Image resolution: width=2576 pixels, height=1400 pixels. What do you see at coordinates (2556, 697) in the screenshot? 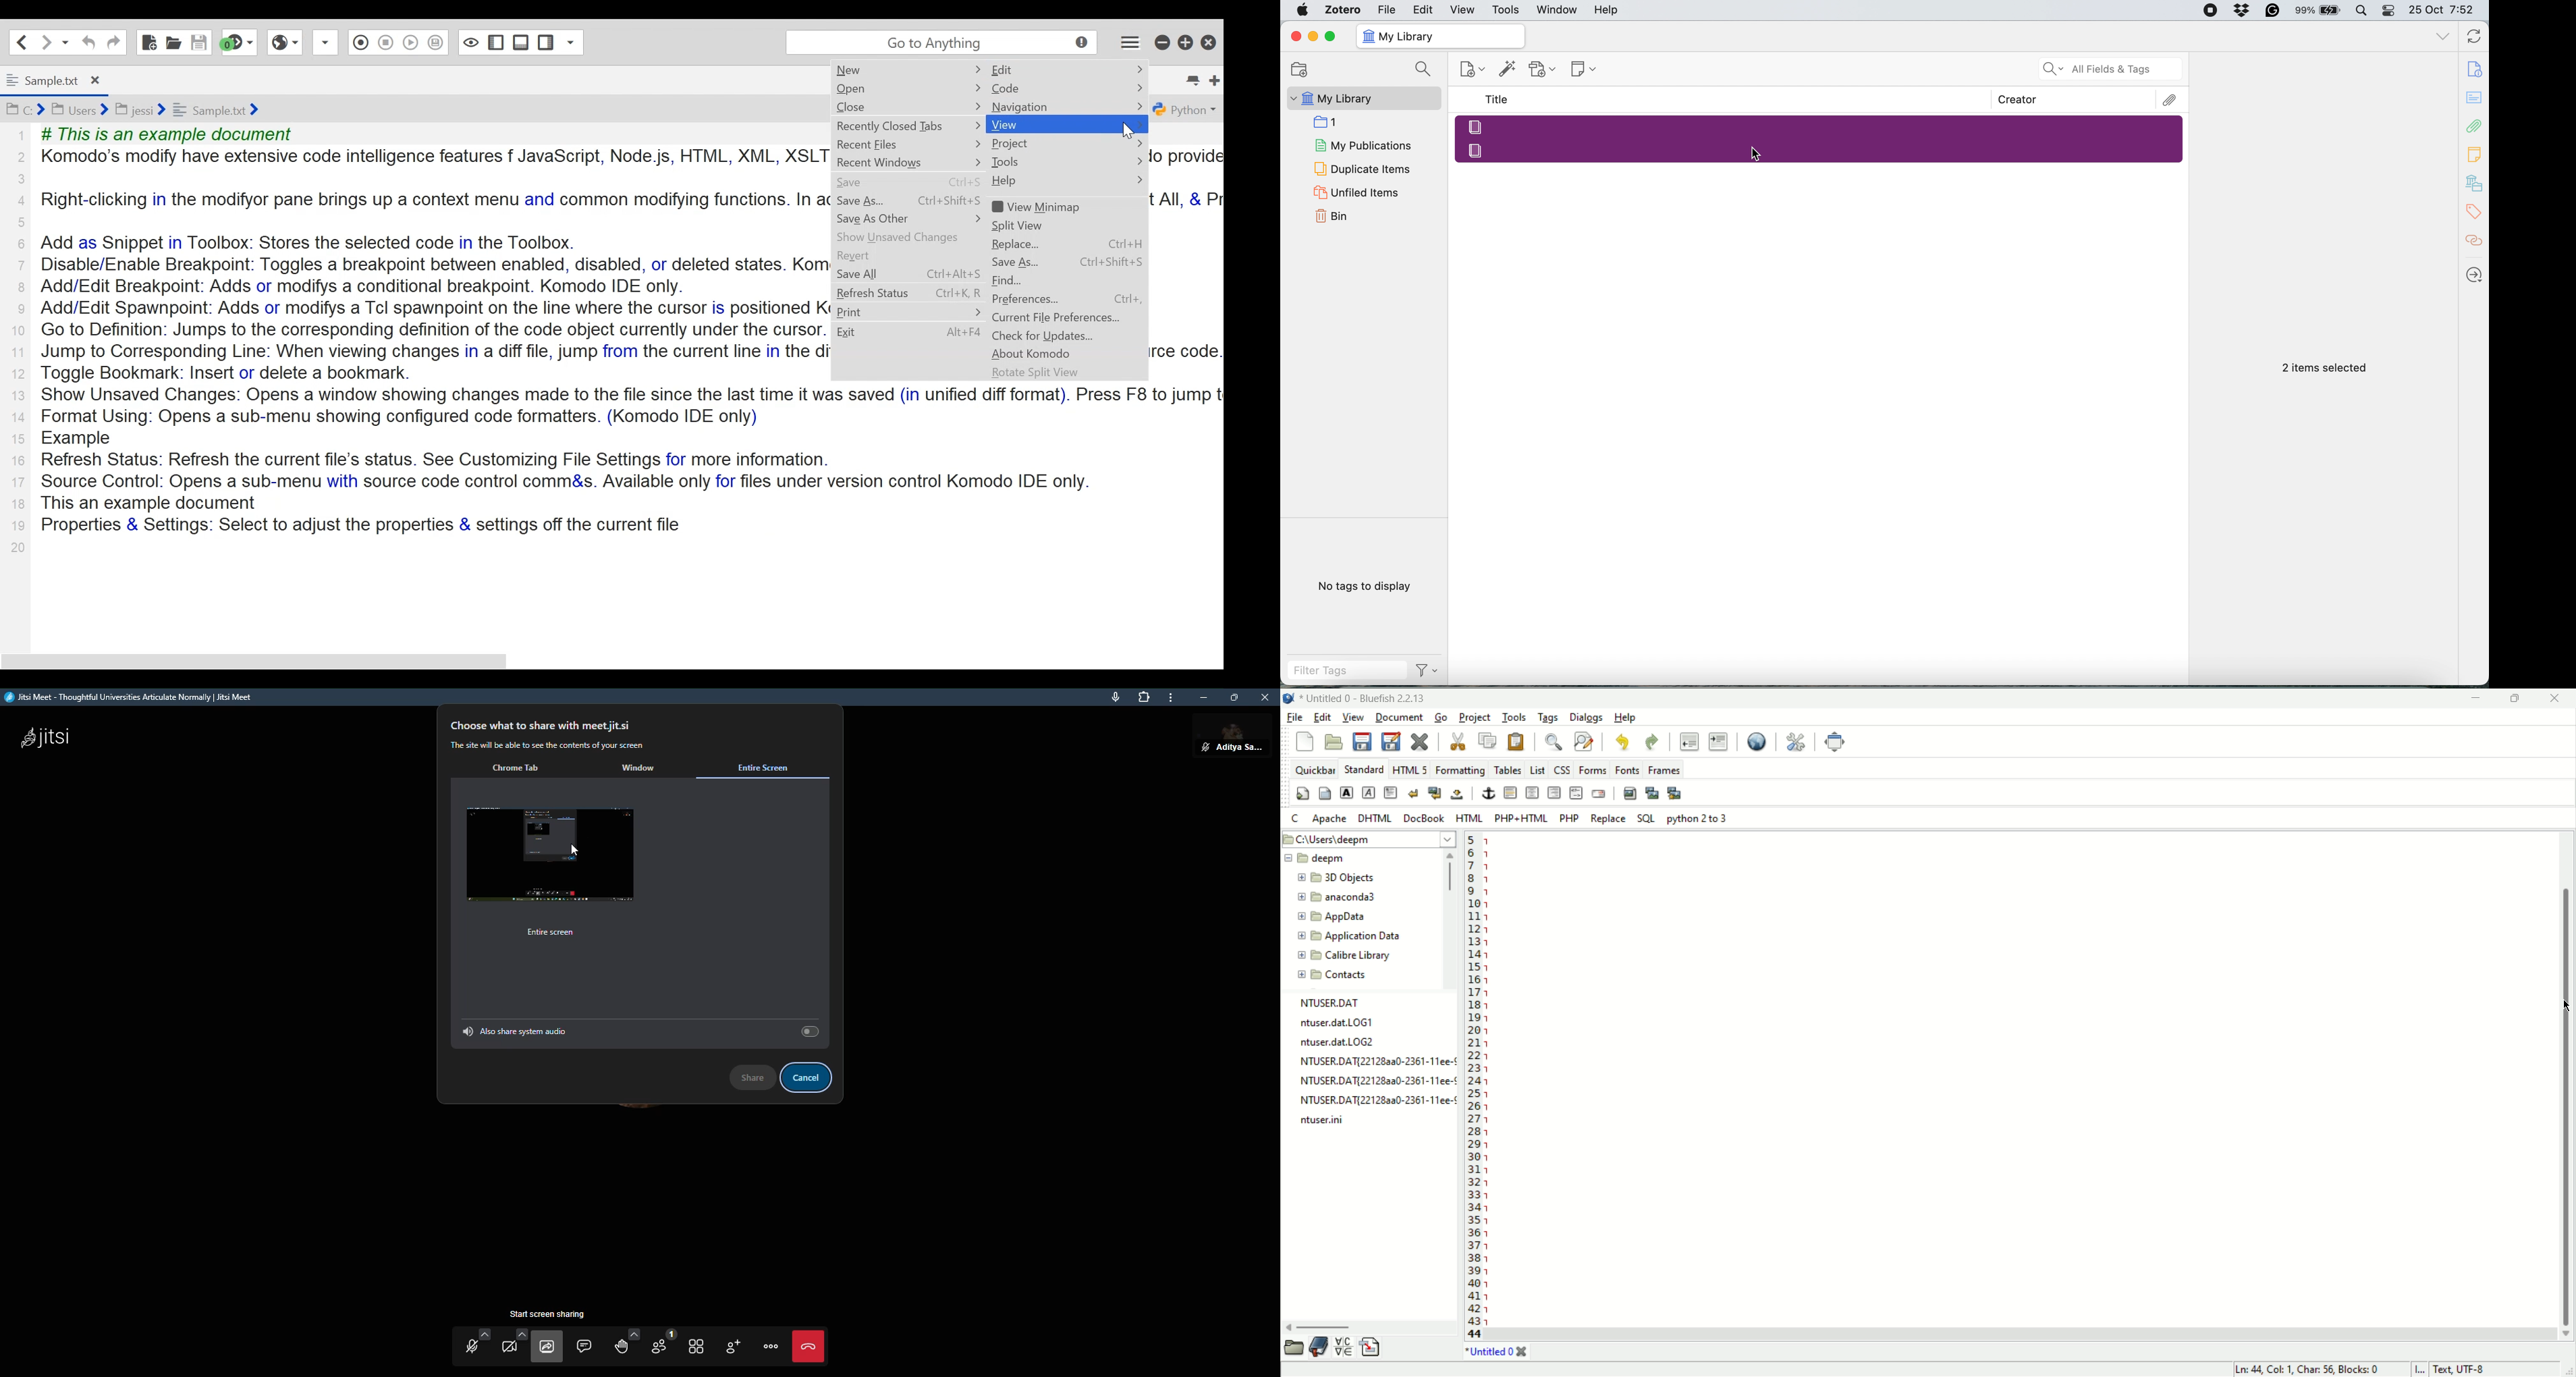
I see `close` at bounding box center [2556, 697].